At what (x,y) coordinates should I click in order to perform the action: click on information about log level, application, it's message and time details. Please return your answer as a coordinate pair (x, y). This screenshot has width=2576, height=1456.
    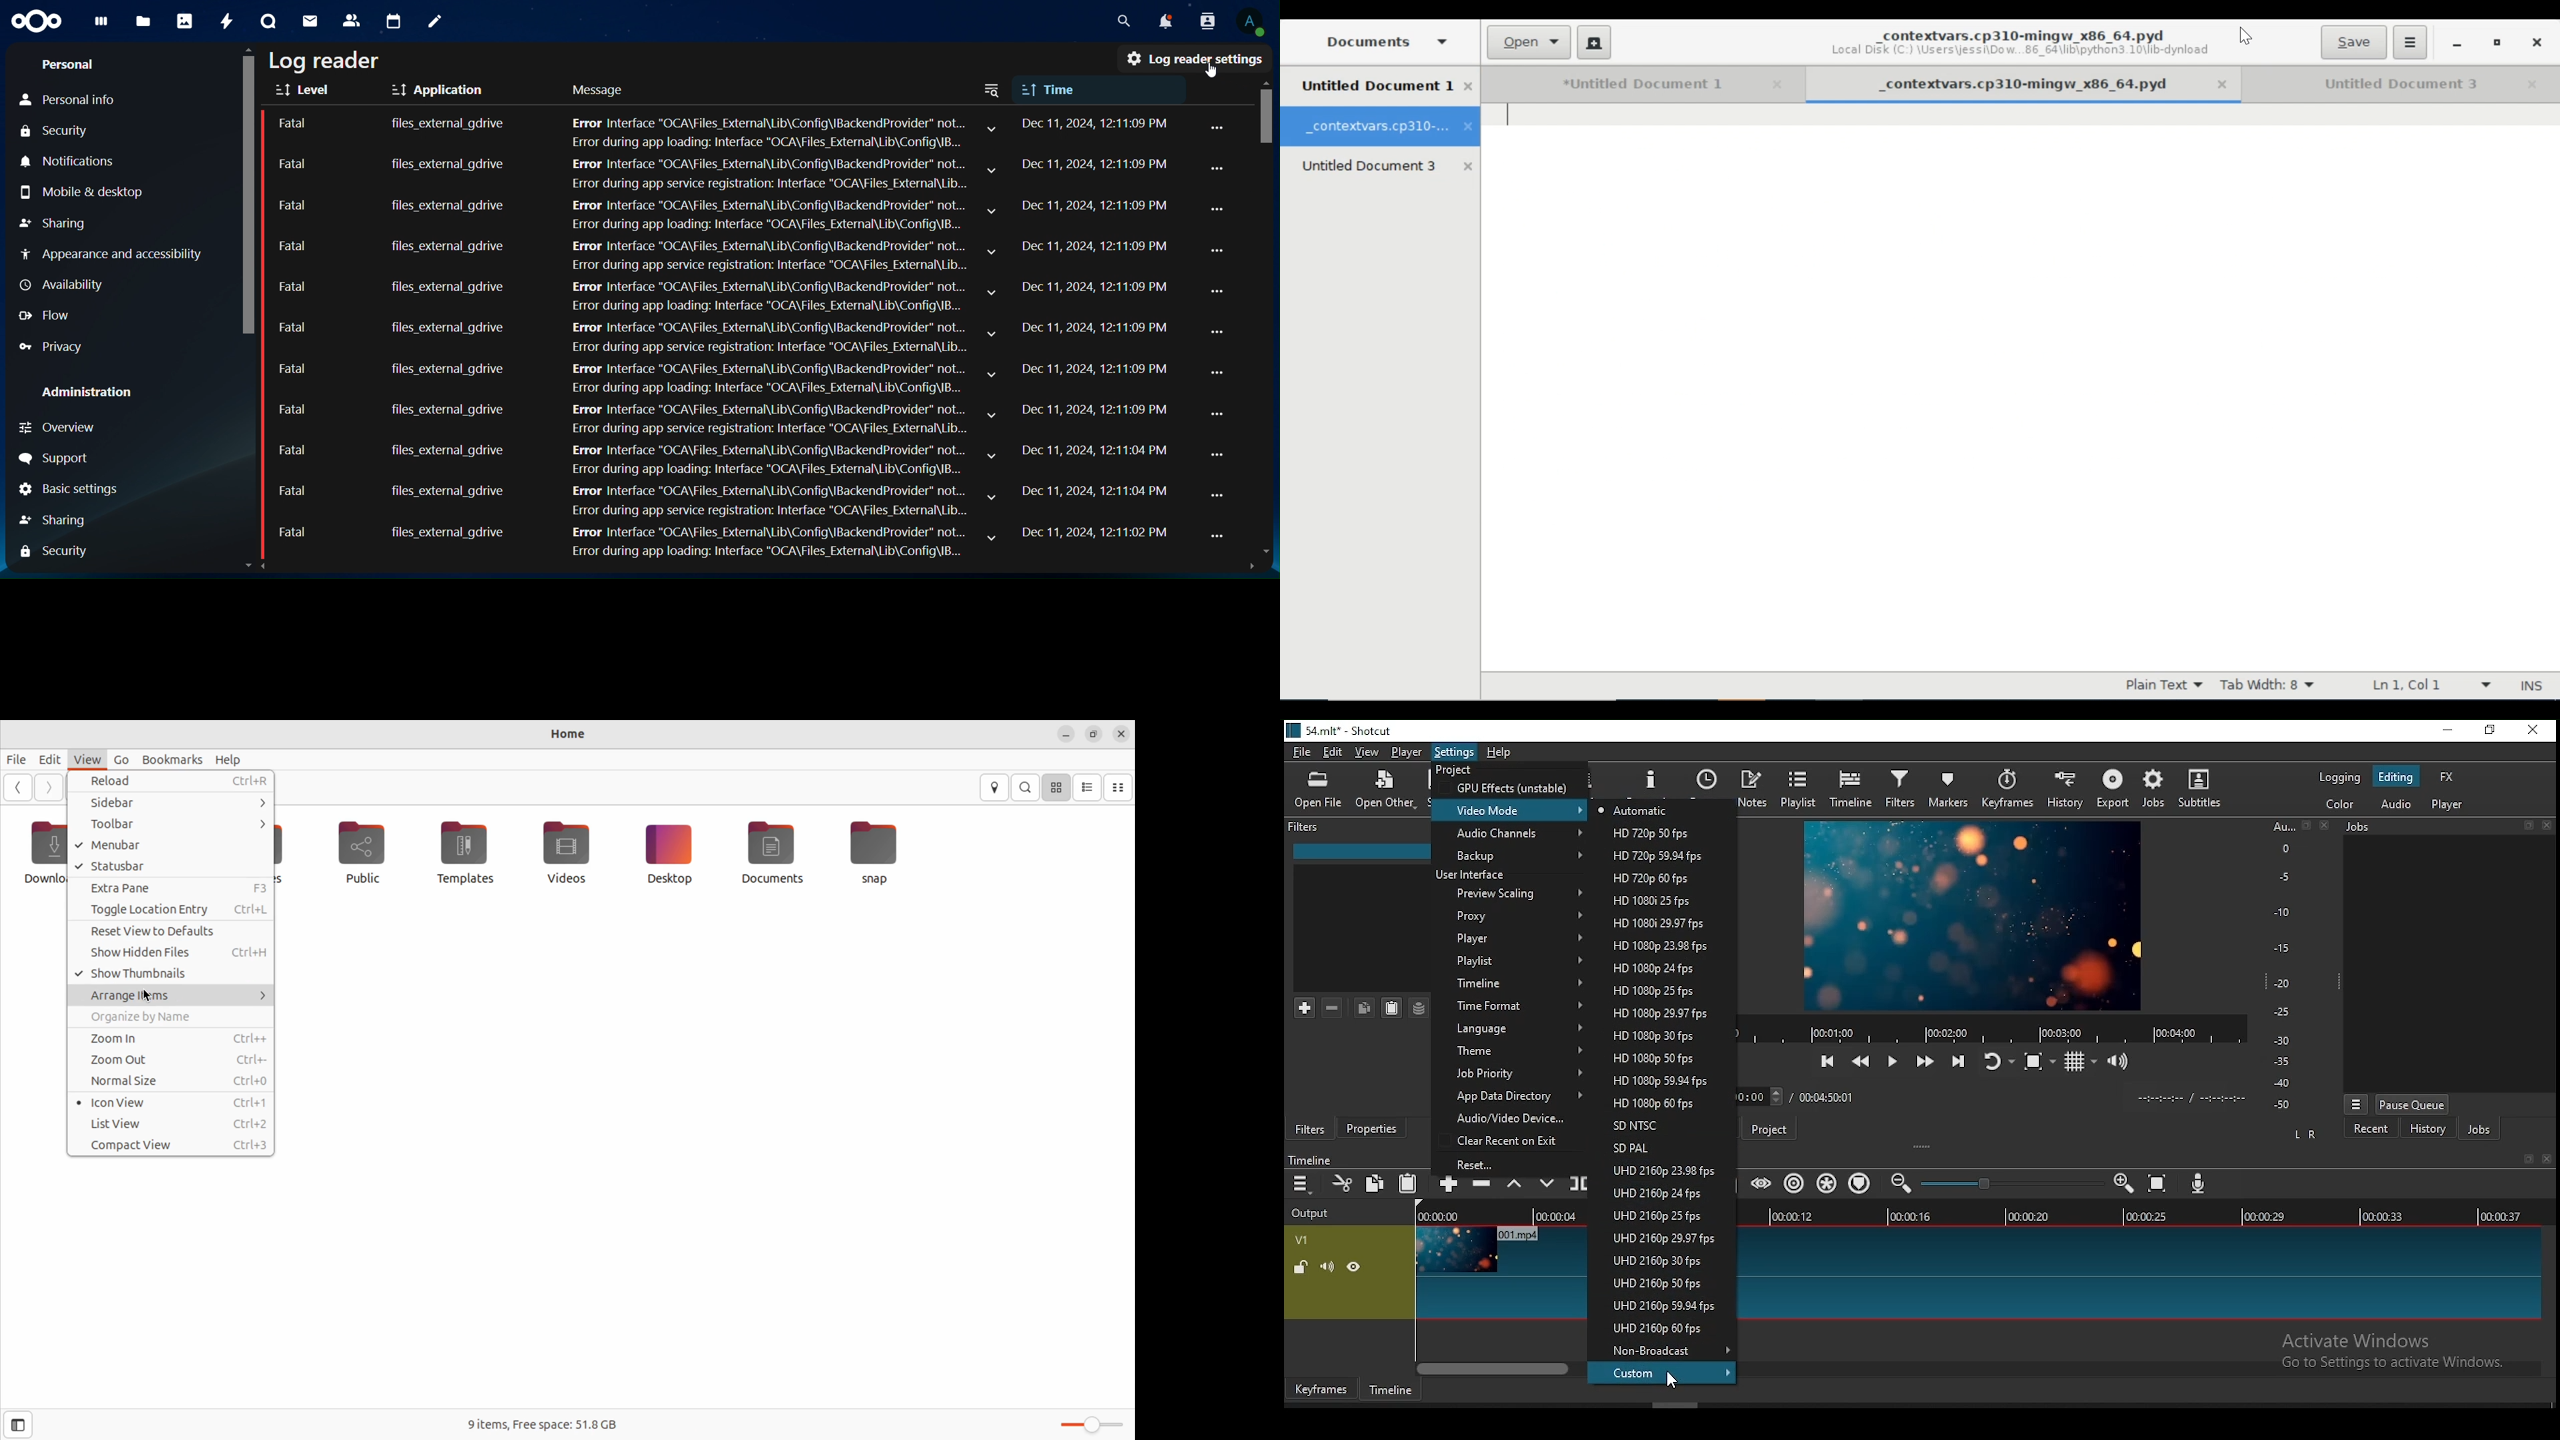
    Looking at the image, I should click on (731, 334).